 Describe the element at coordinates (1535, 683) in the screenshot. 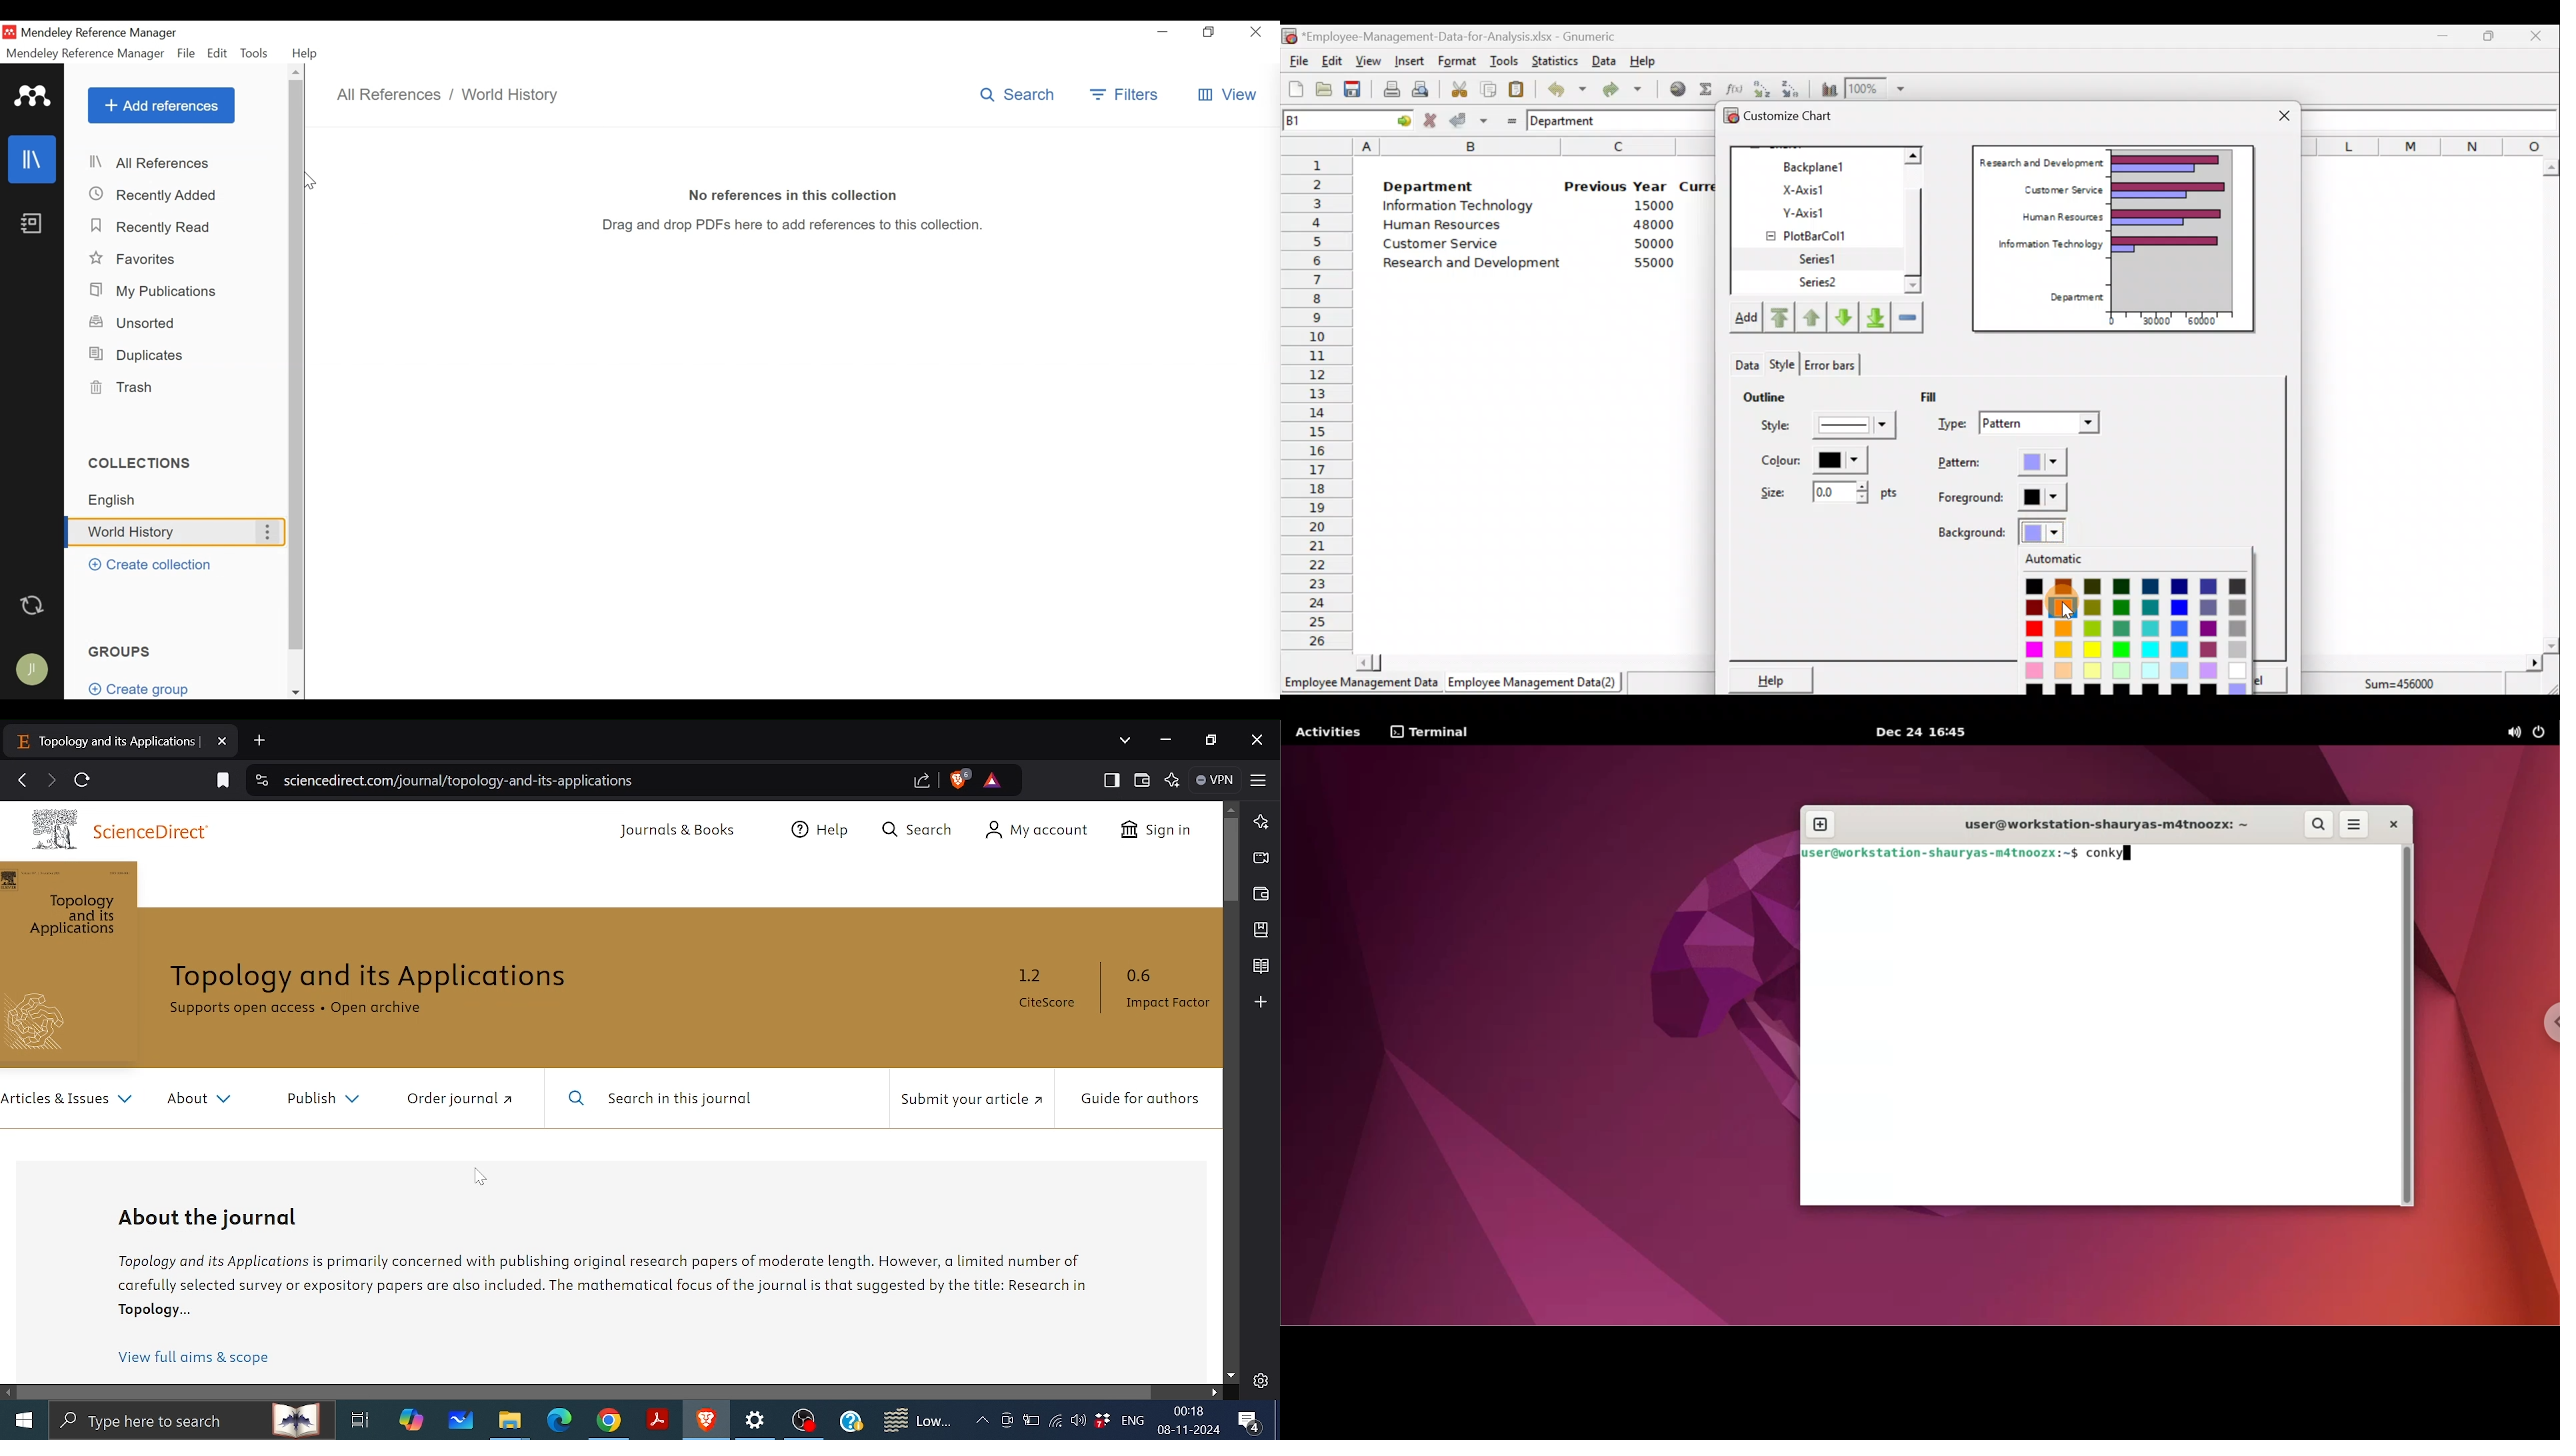

I see `Employee Management Data (2)` at that location.